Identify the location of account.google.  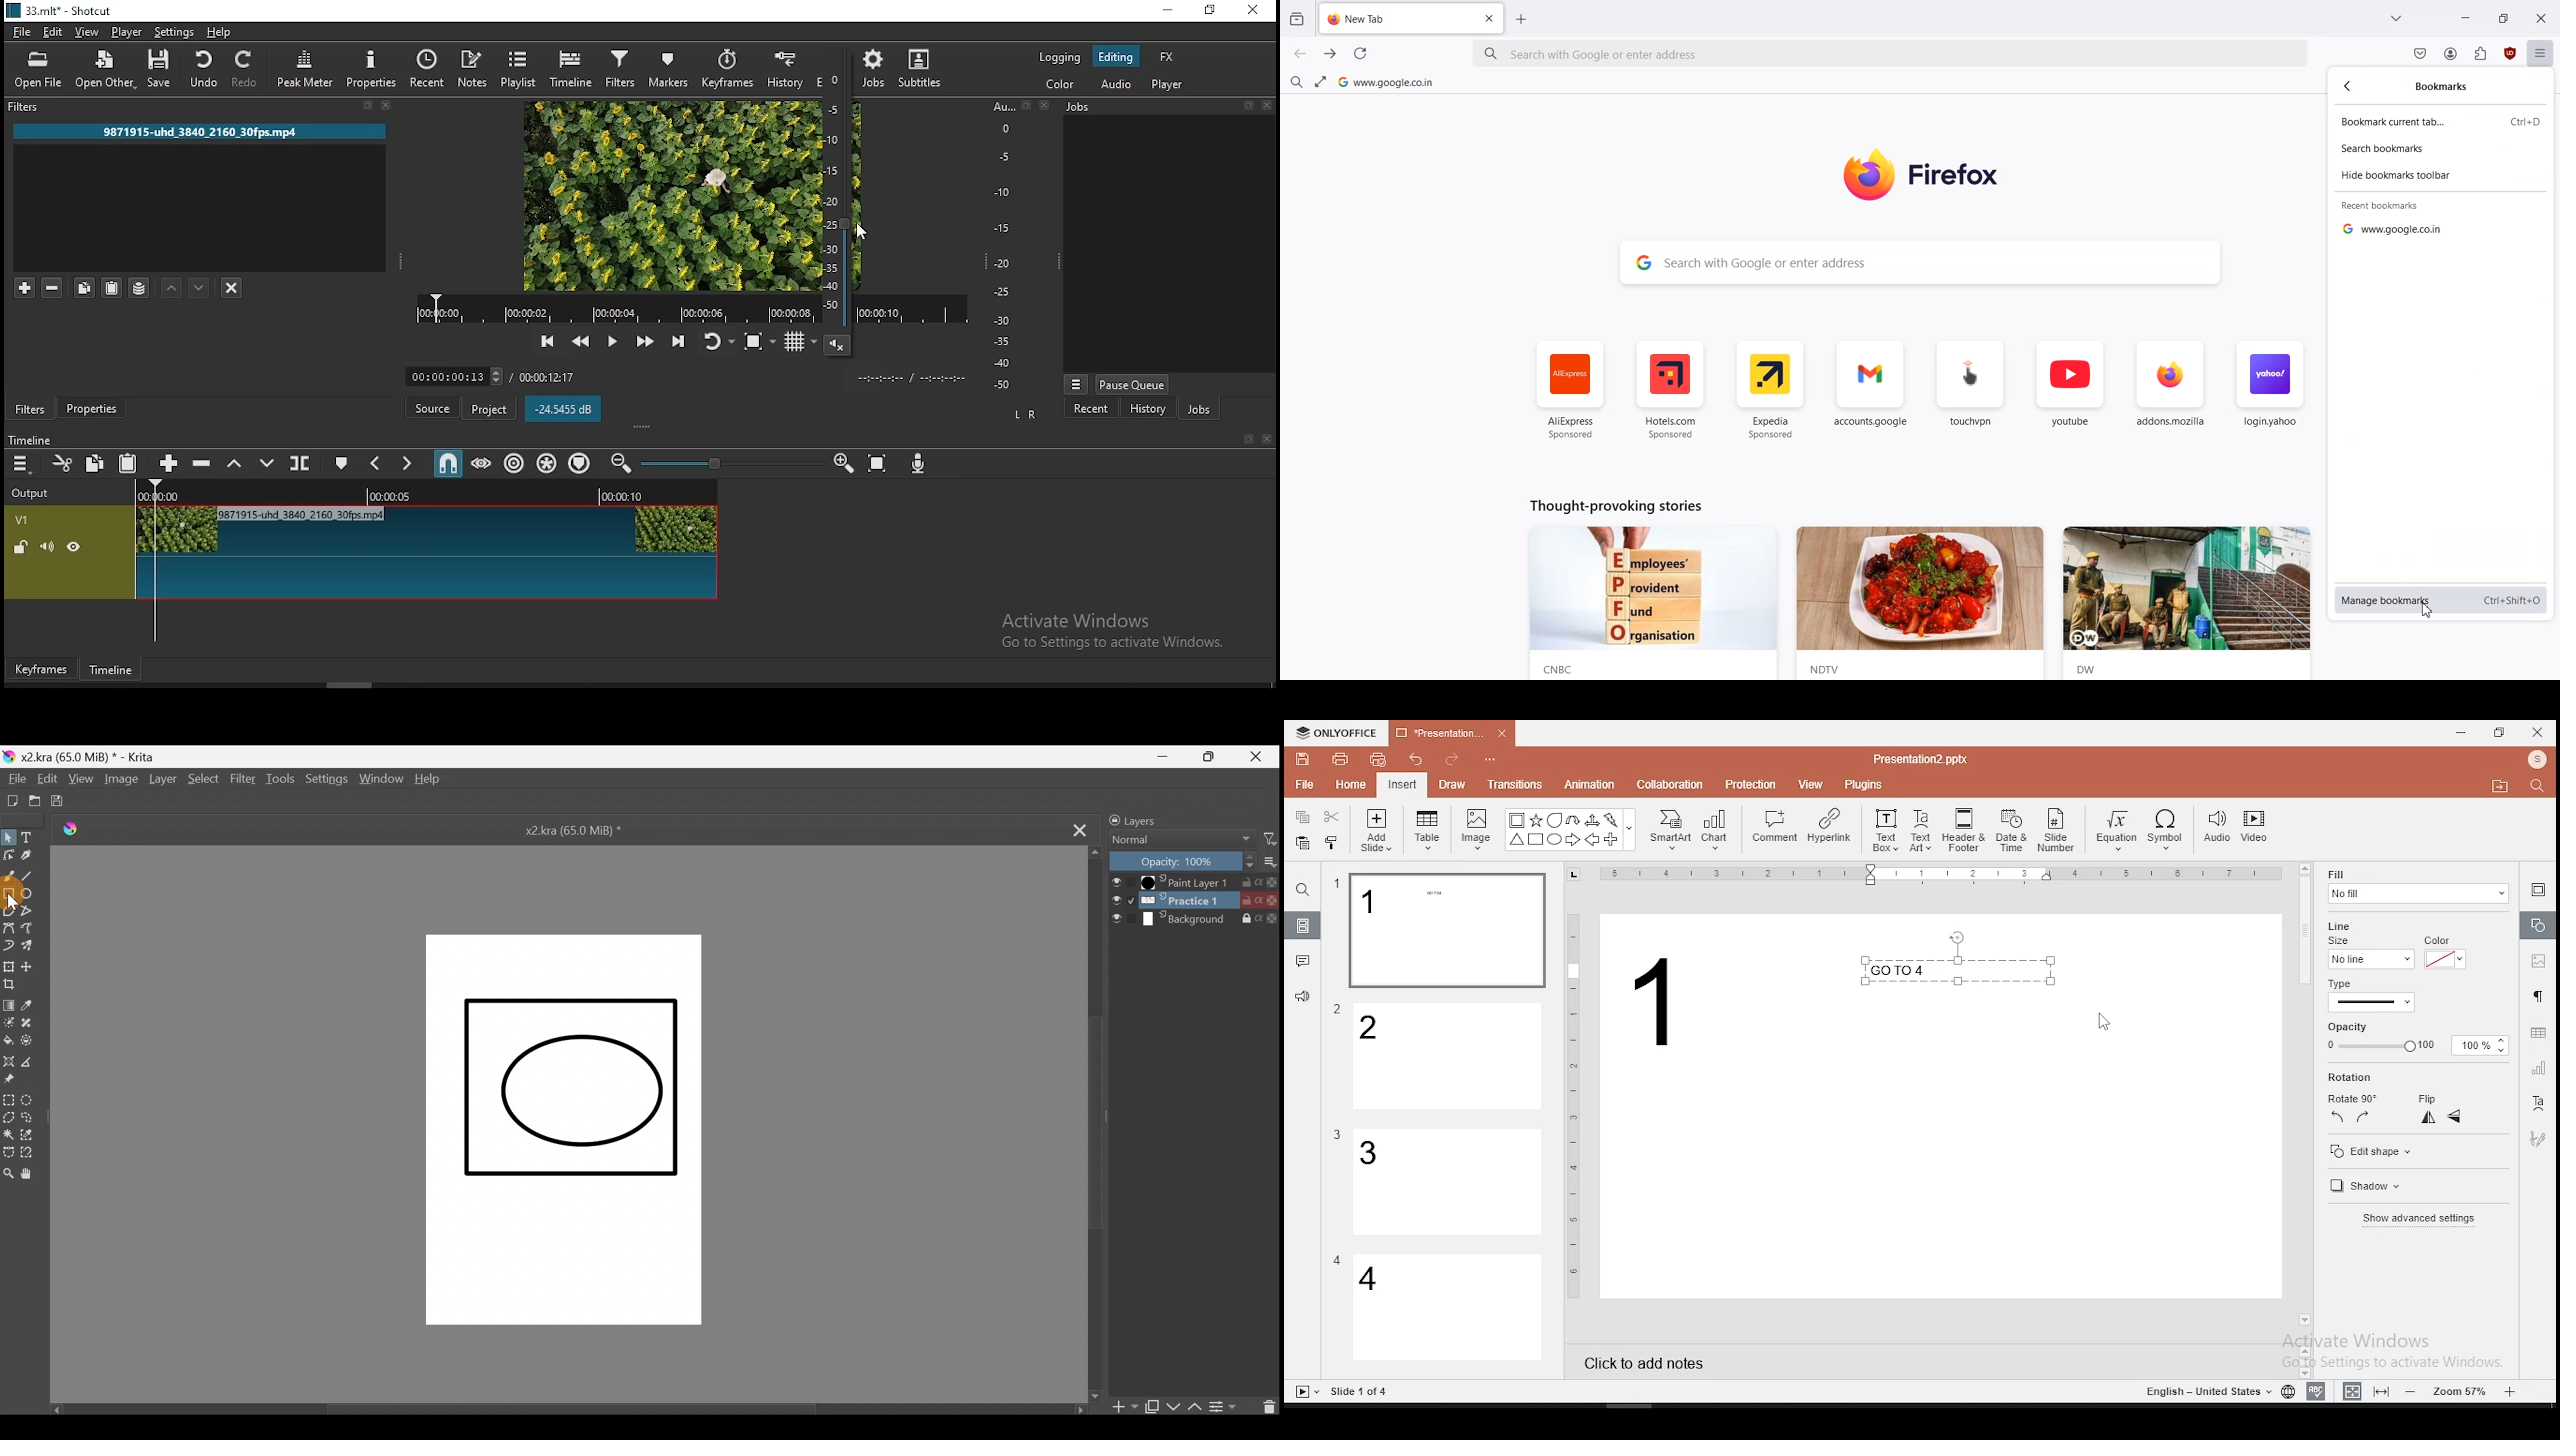
(1872, 391).